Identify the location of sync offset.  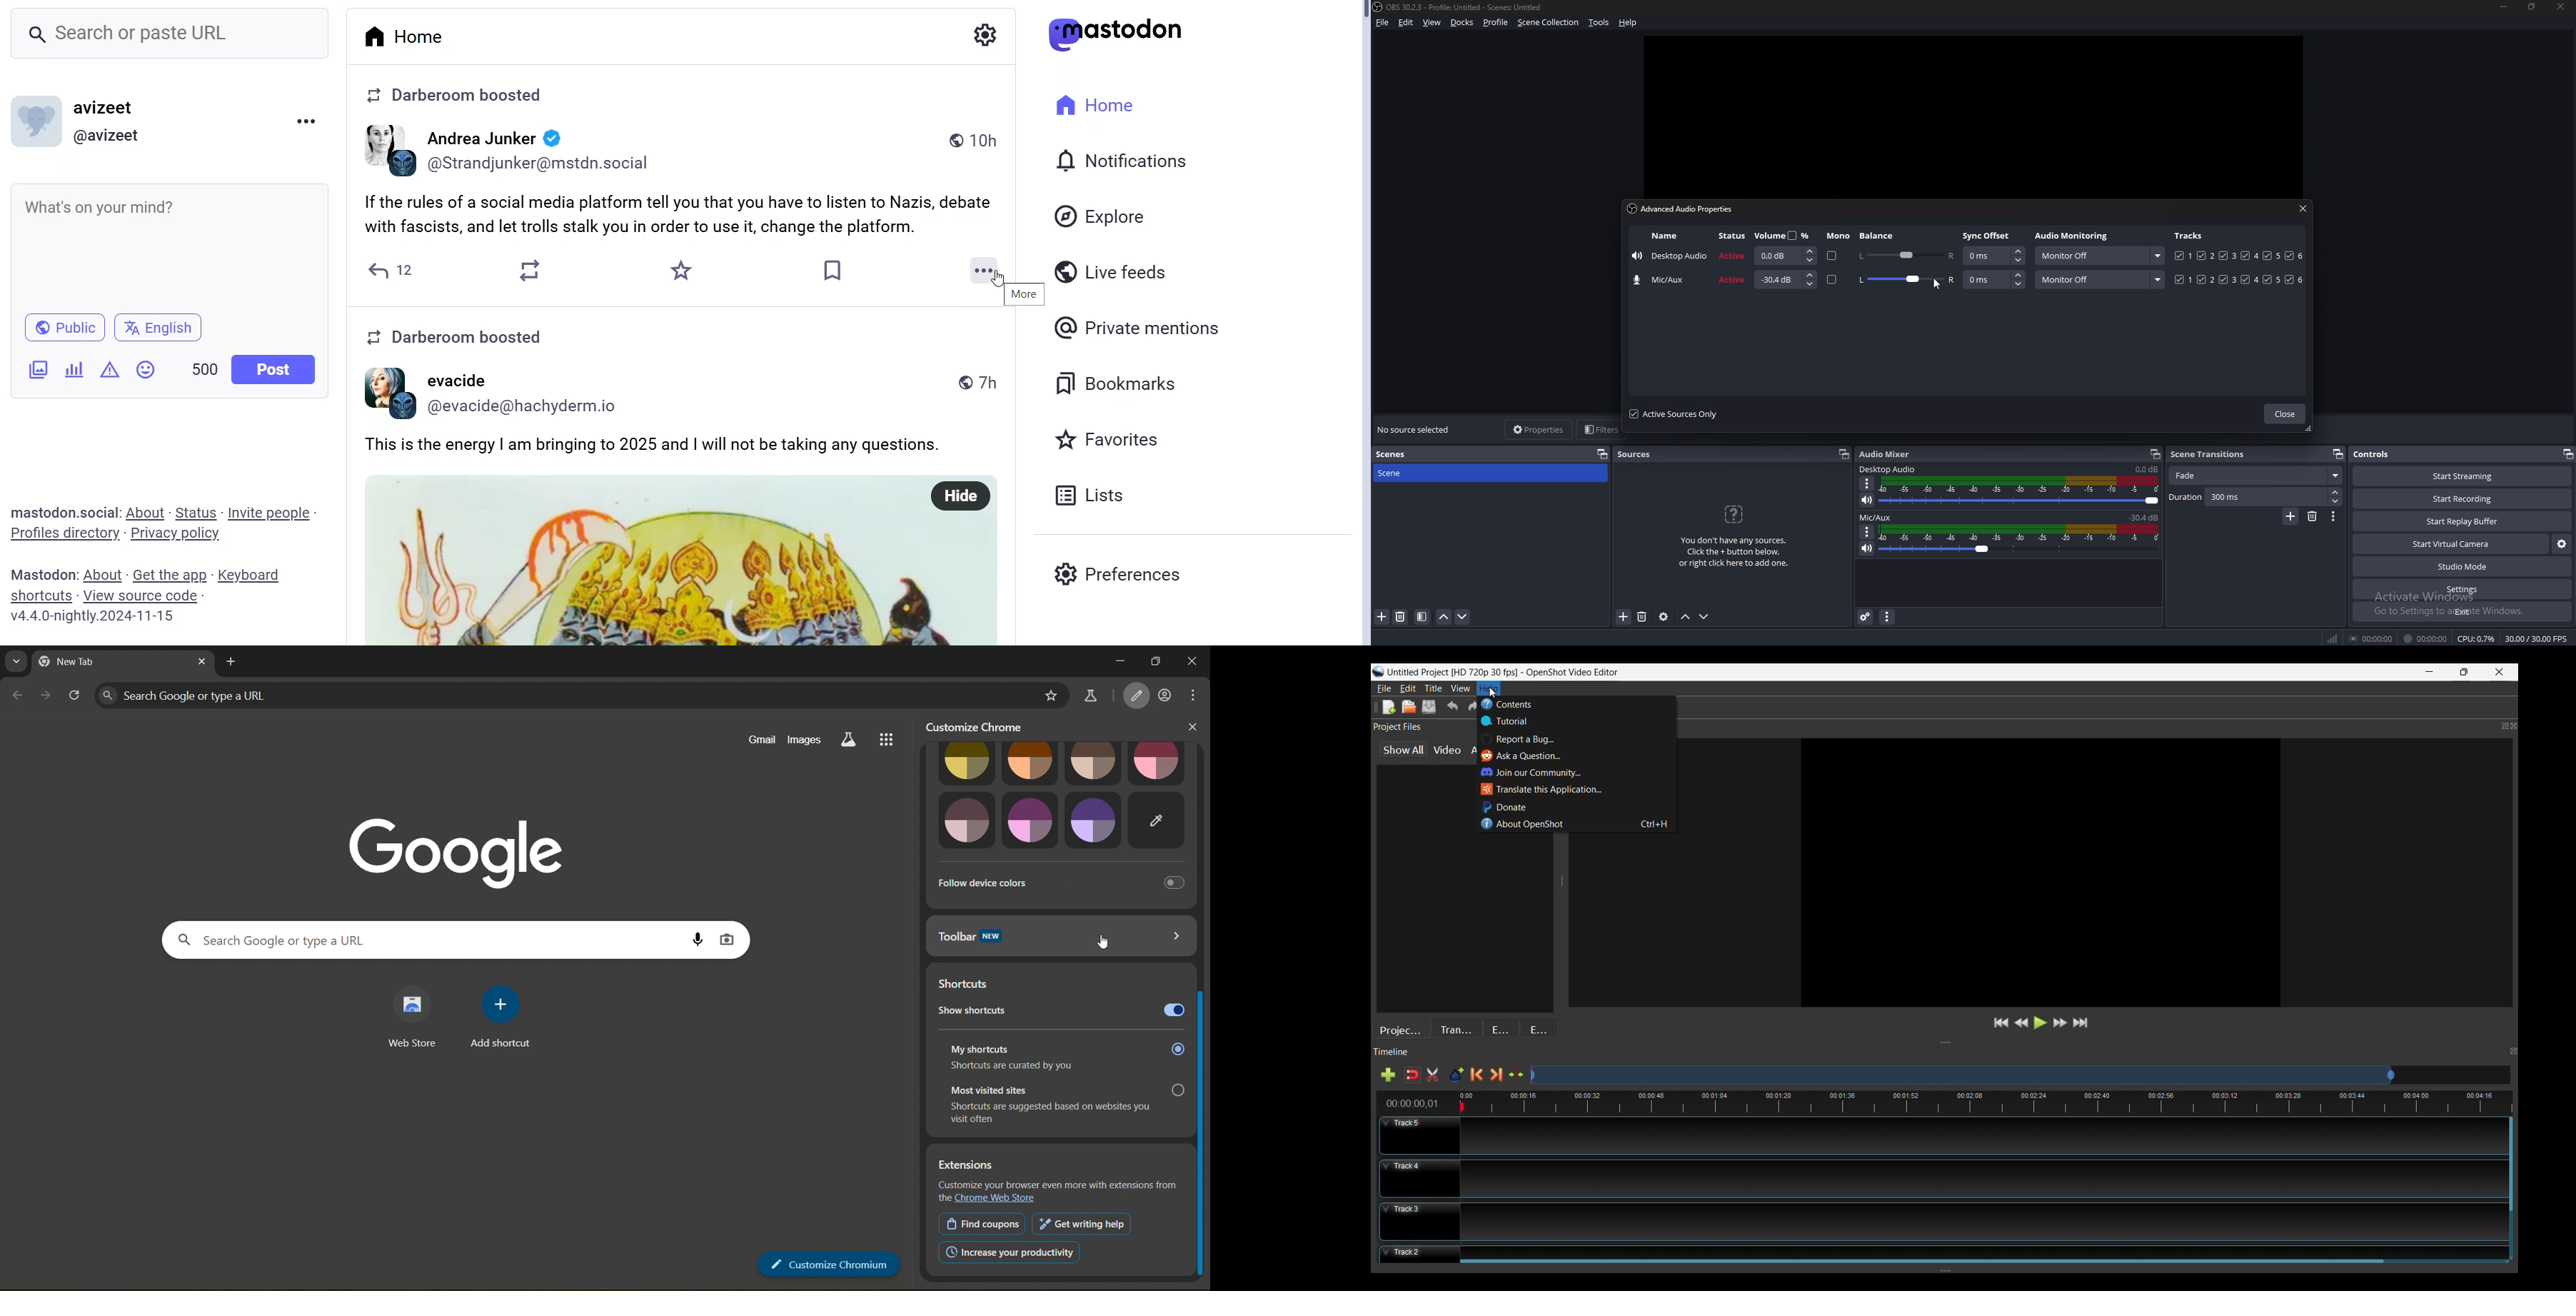
(1988, 235).